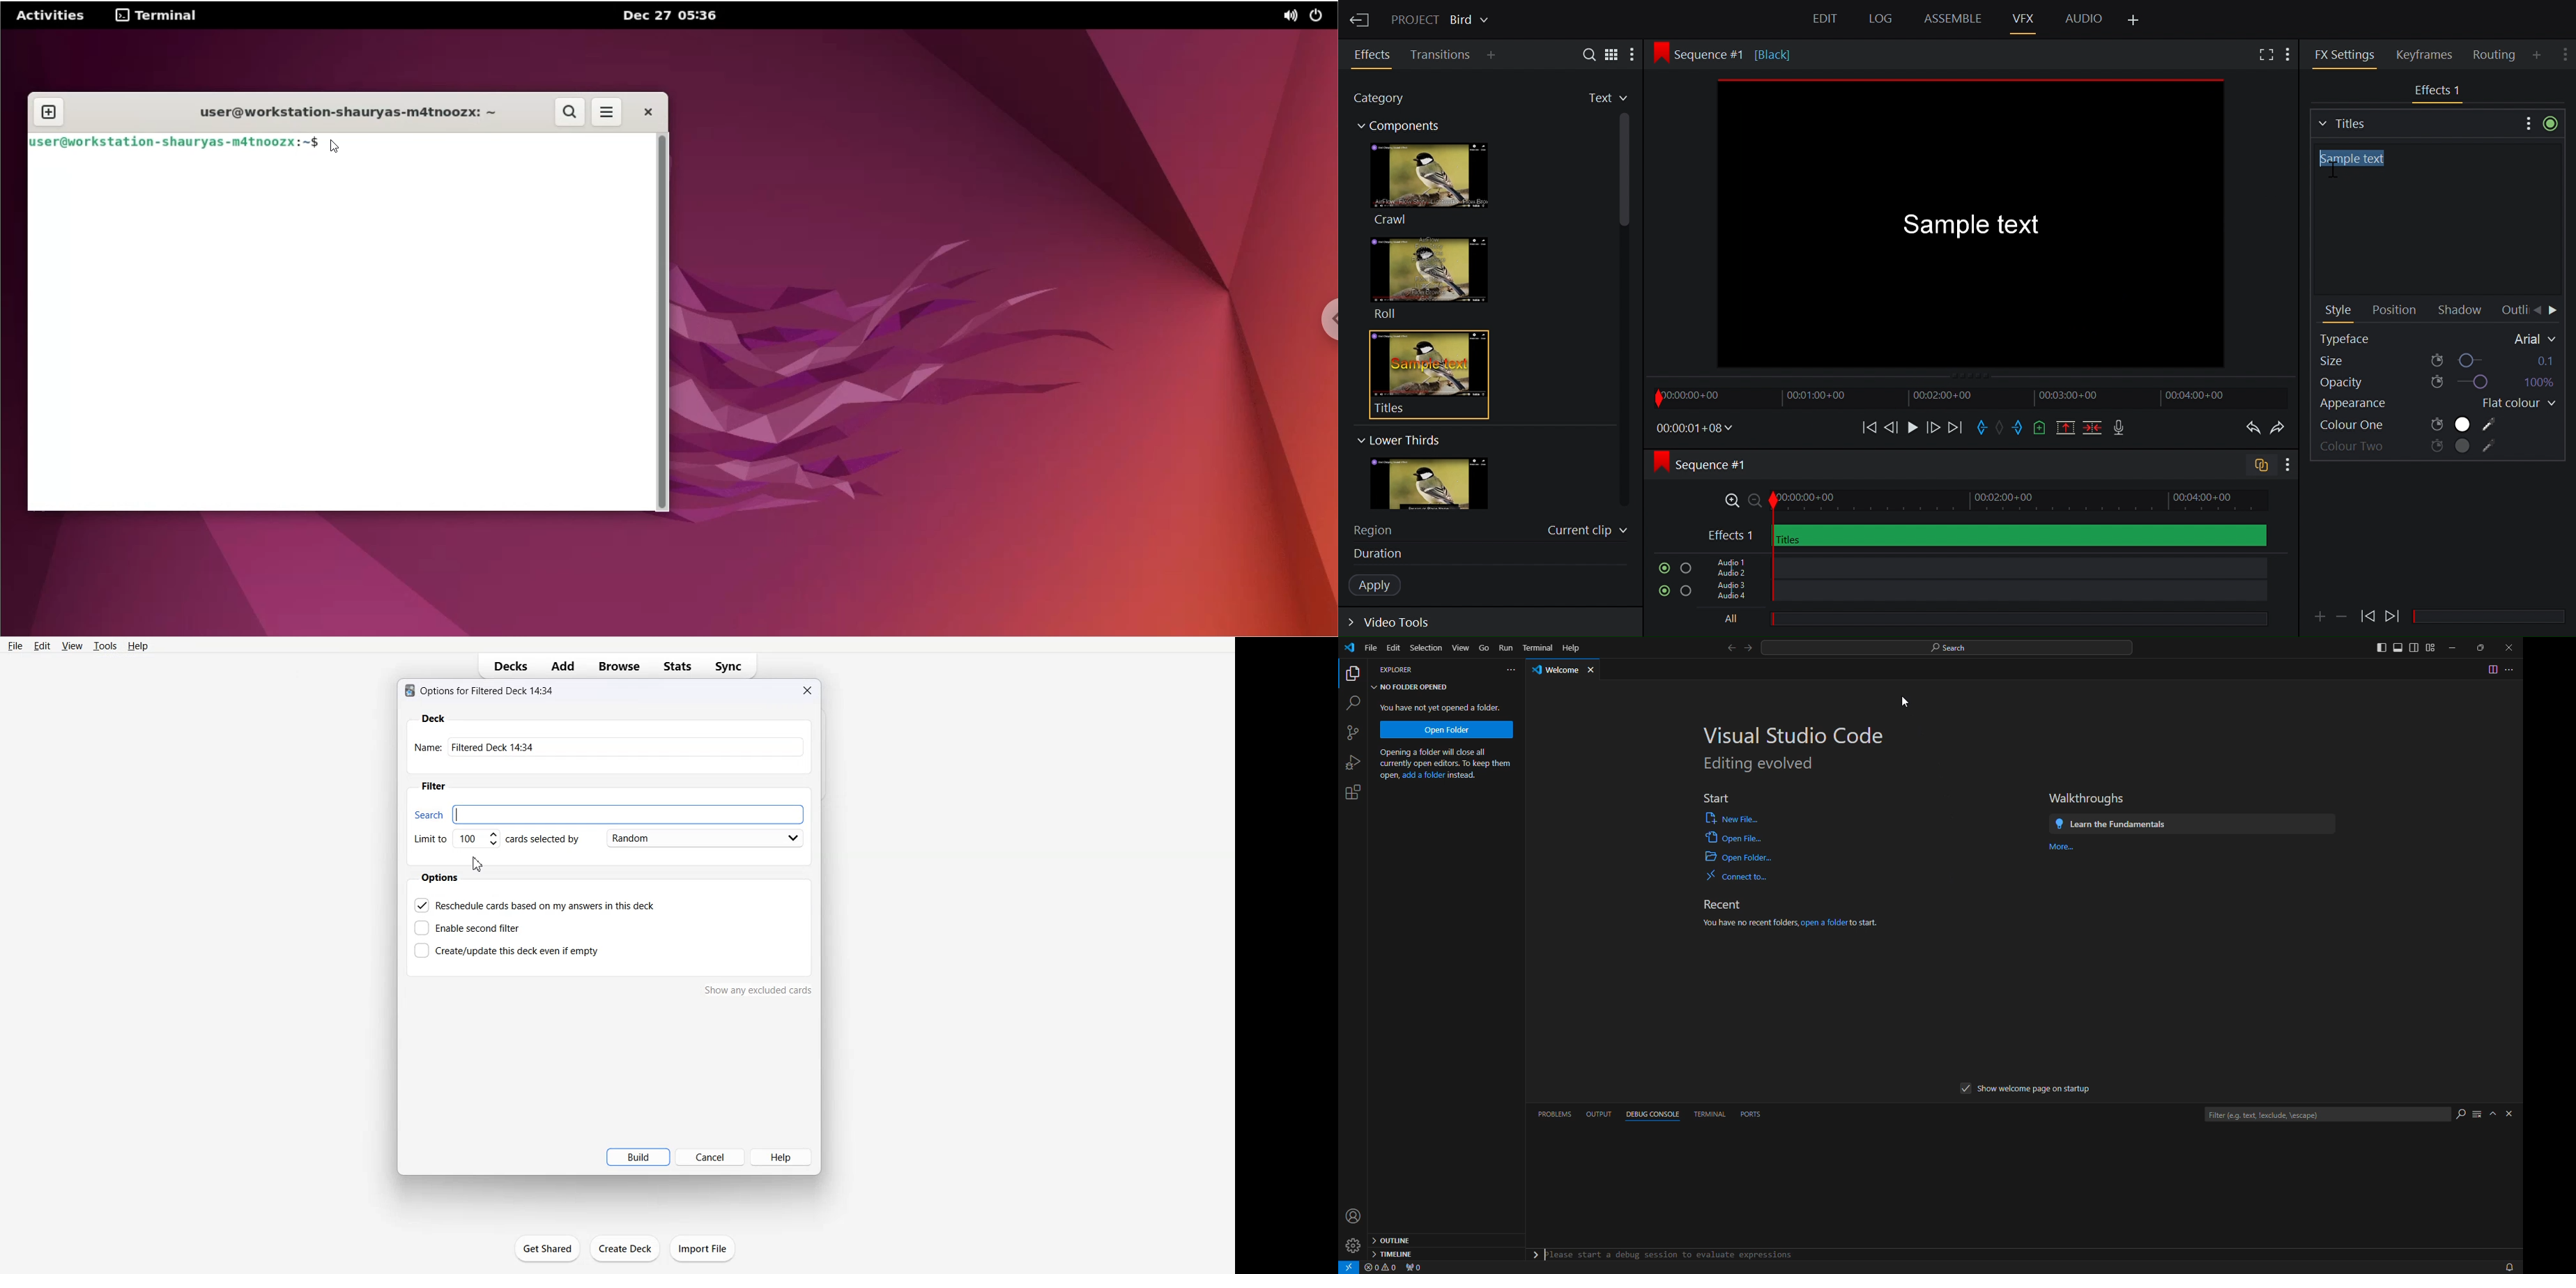 Image resolution: width=2576 pixels, height=1288 pixels. I want to click on show any excluded cards, so click(759, 990).